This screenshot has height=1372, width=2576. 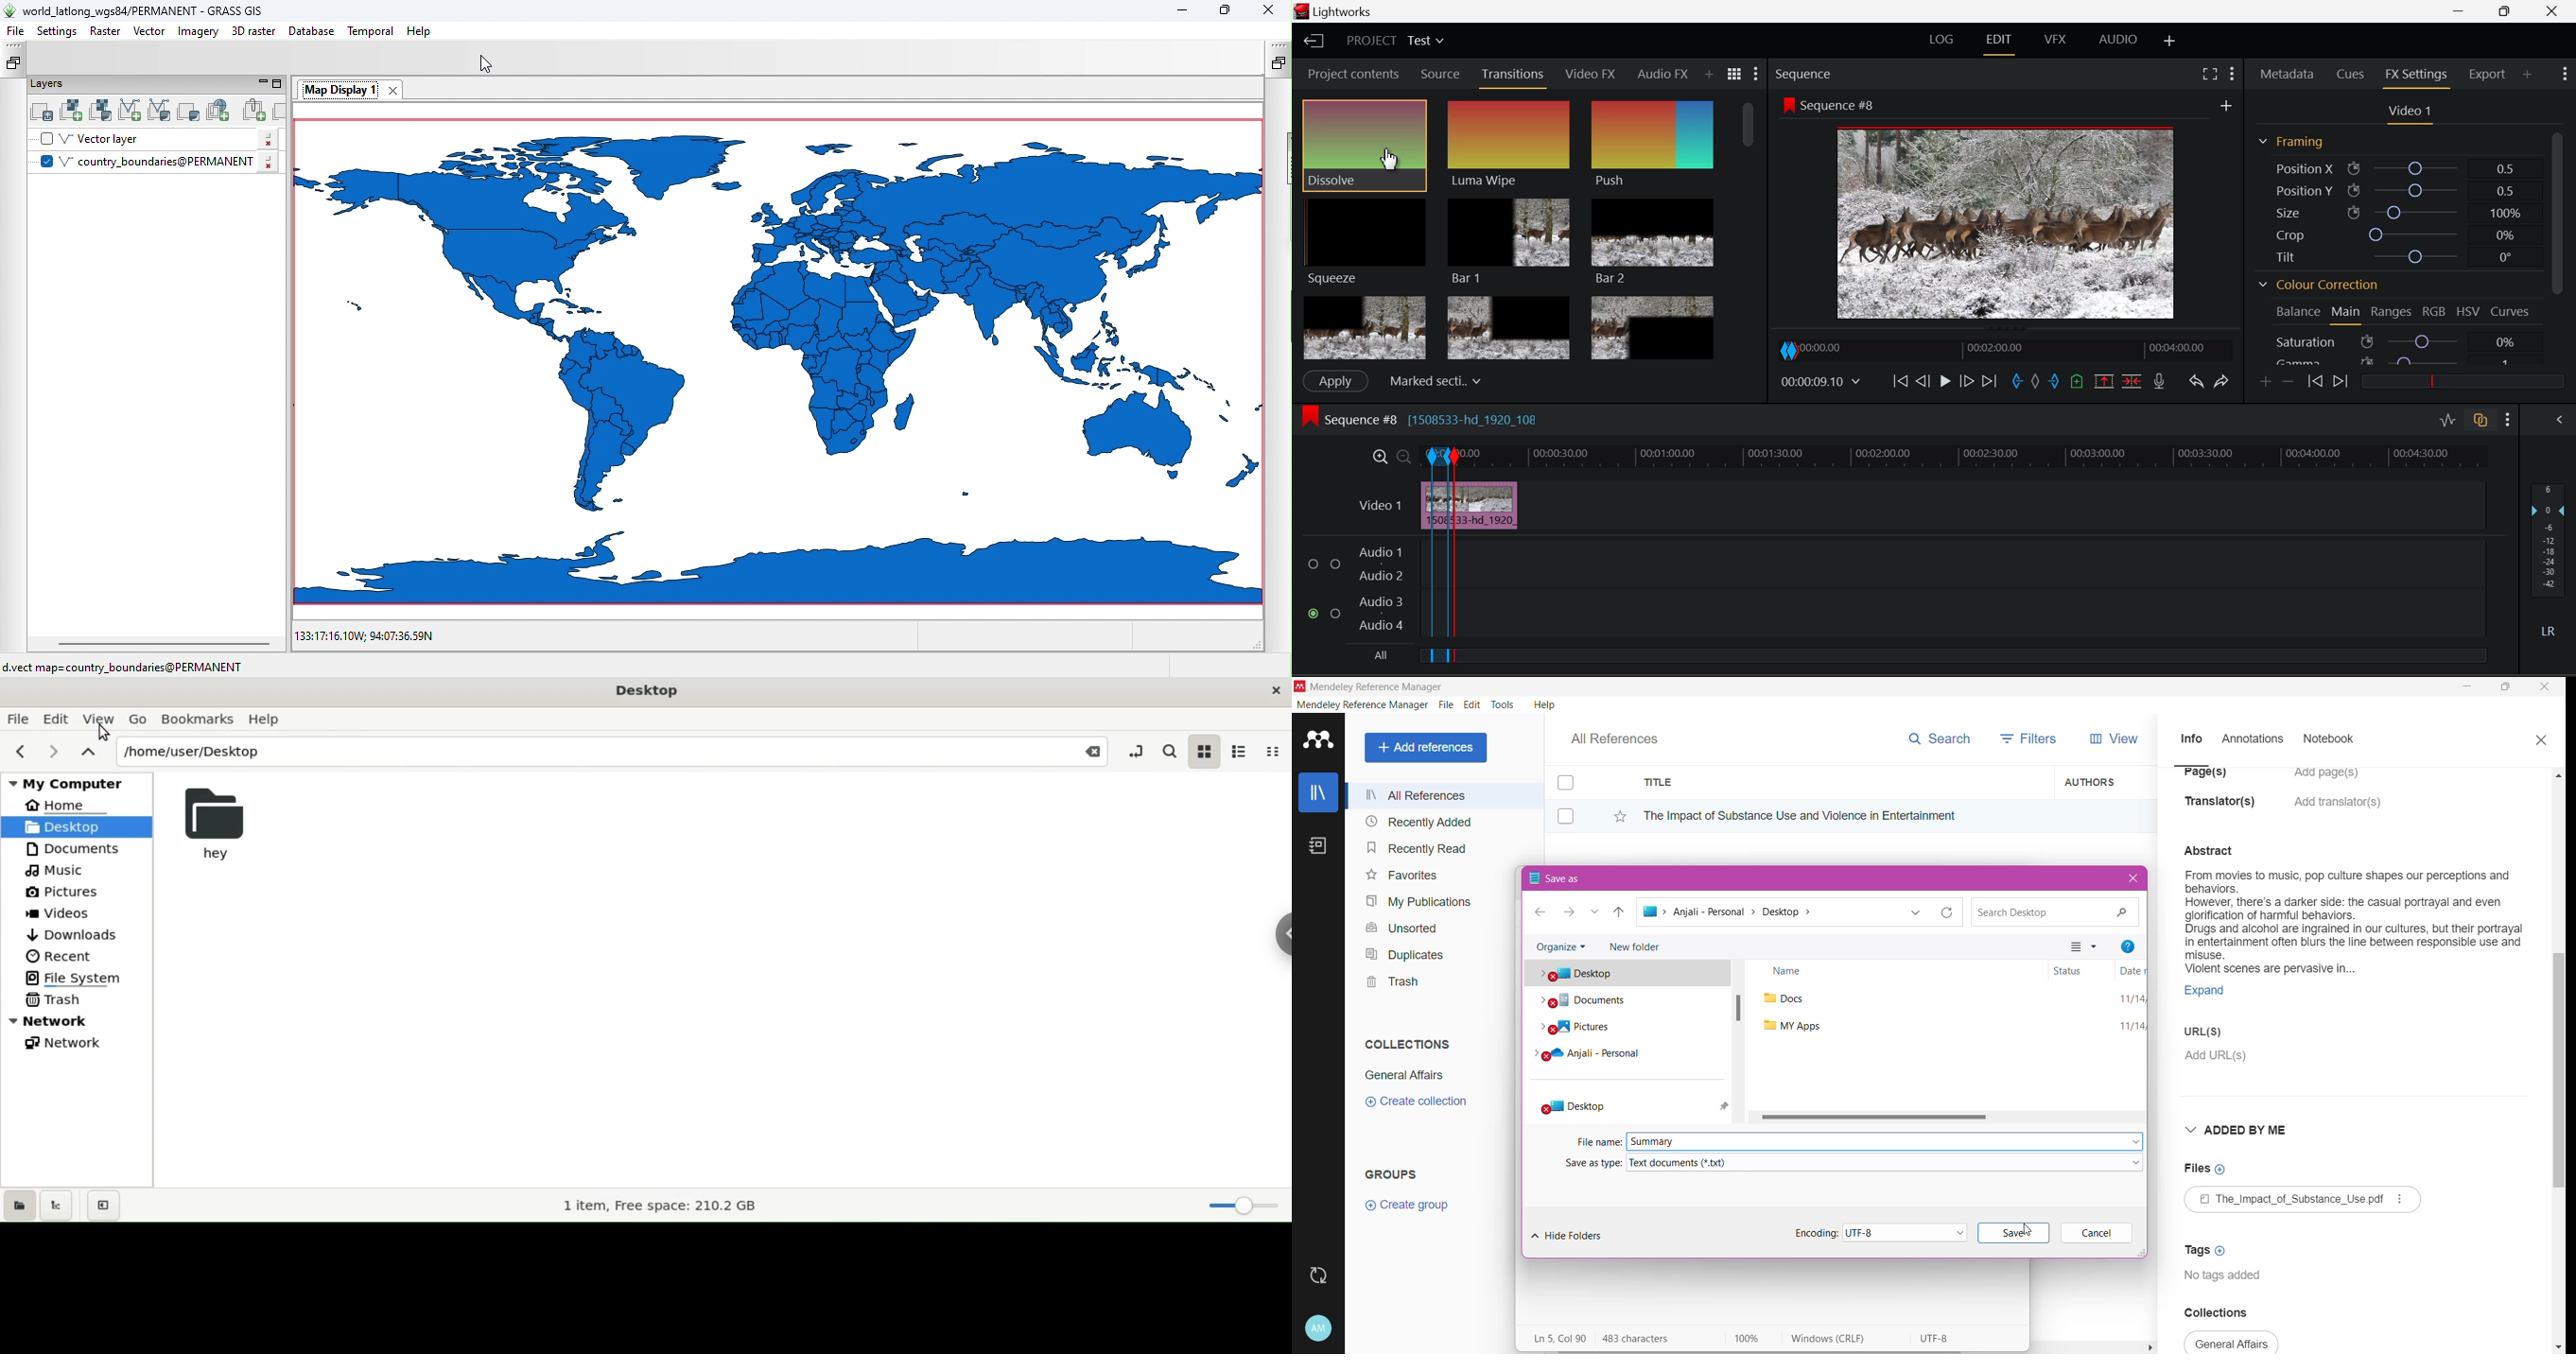 I want to click on Close, so click(x=2131, y=879).